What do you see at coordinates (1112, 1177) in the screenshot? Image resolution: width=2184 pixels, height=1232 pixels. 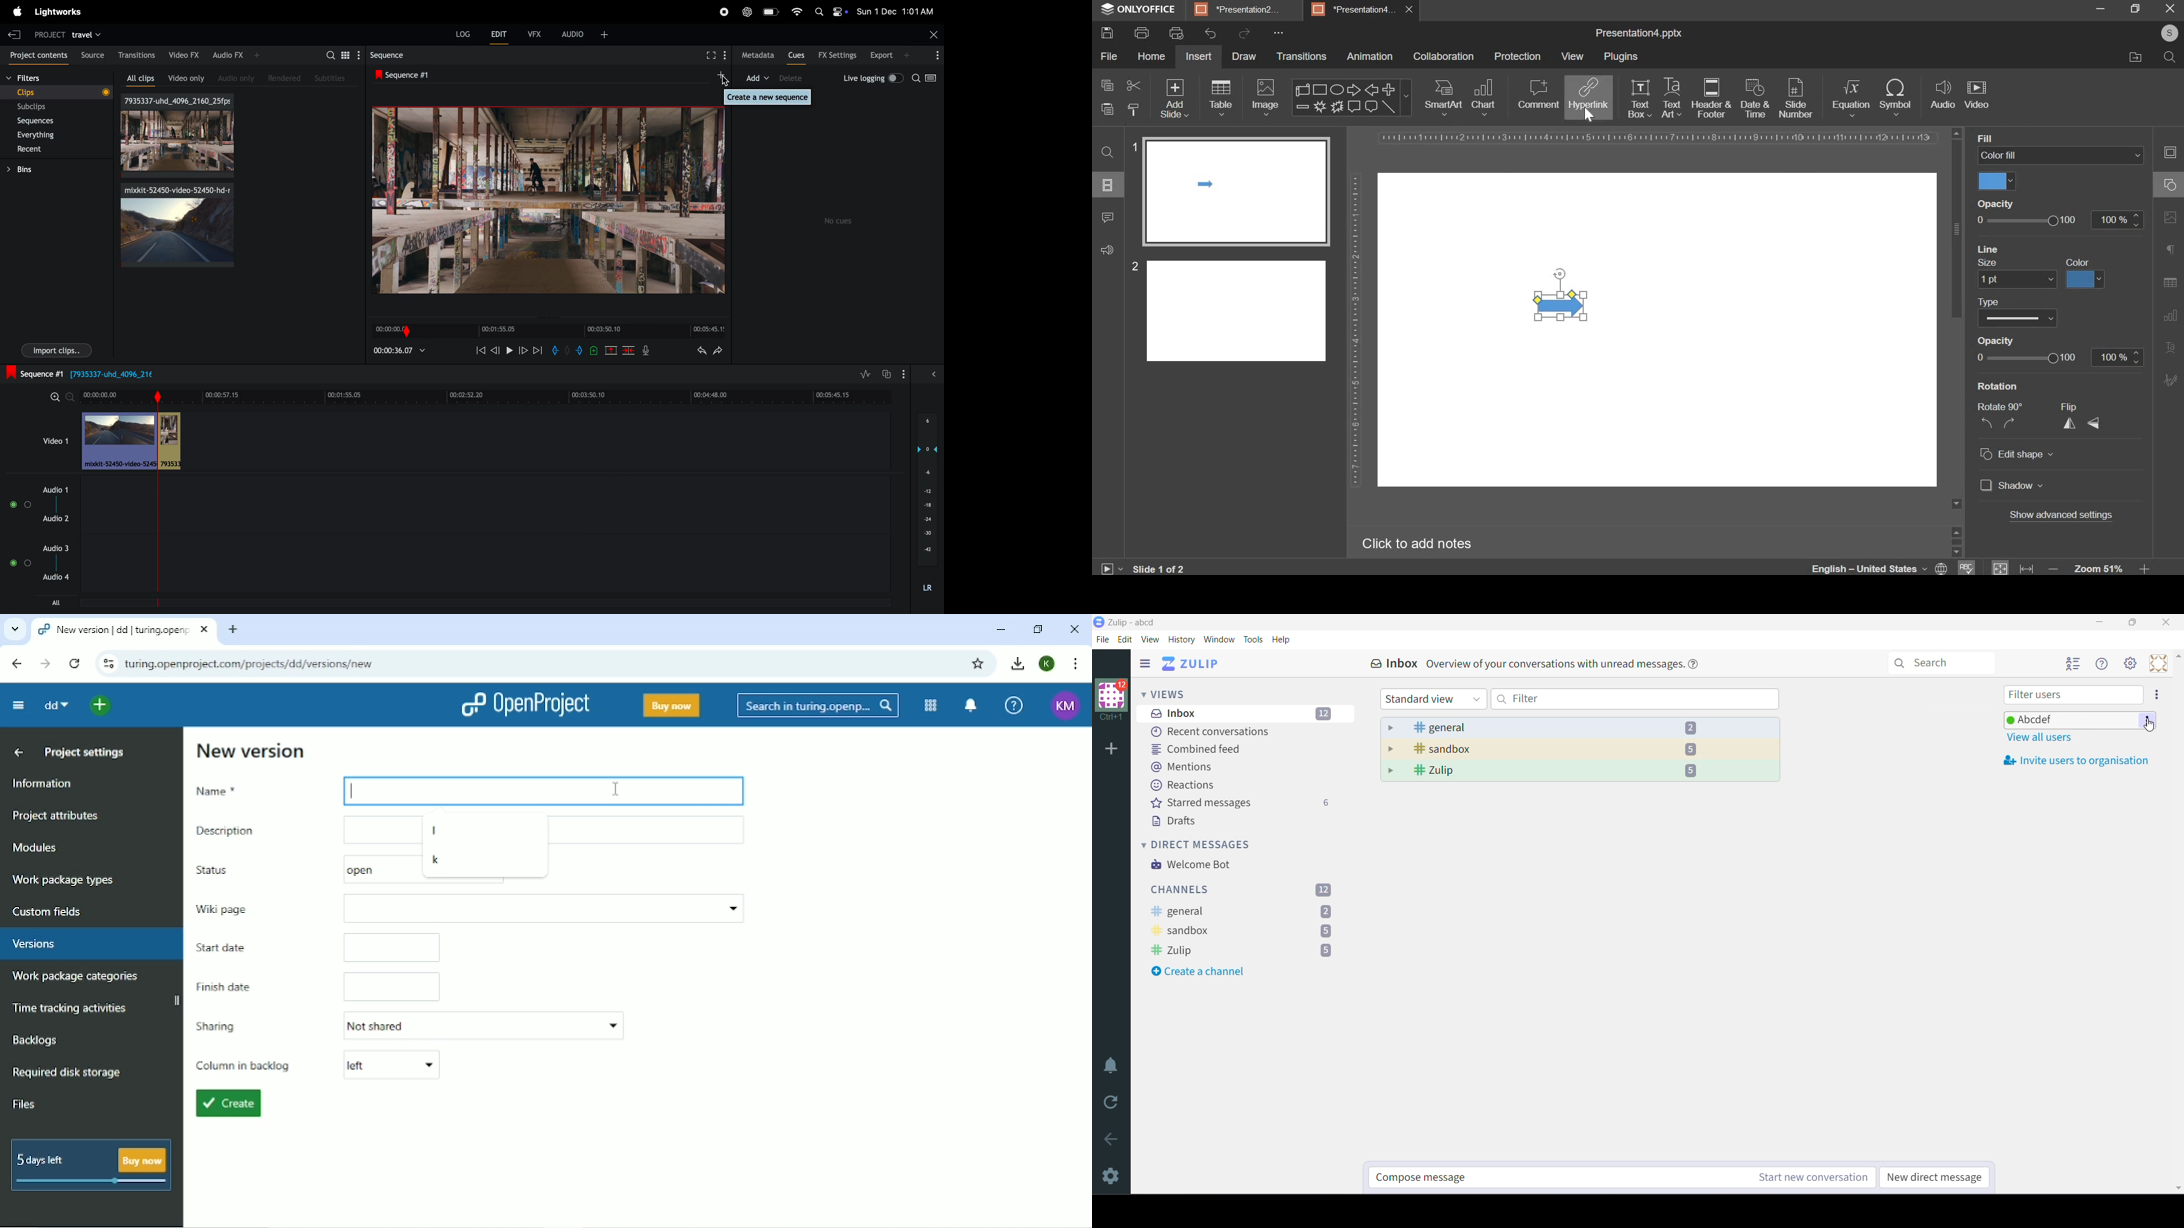 I see `Settings` at bounding box center [1112, 1177].